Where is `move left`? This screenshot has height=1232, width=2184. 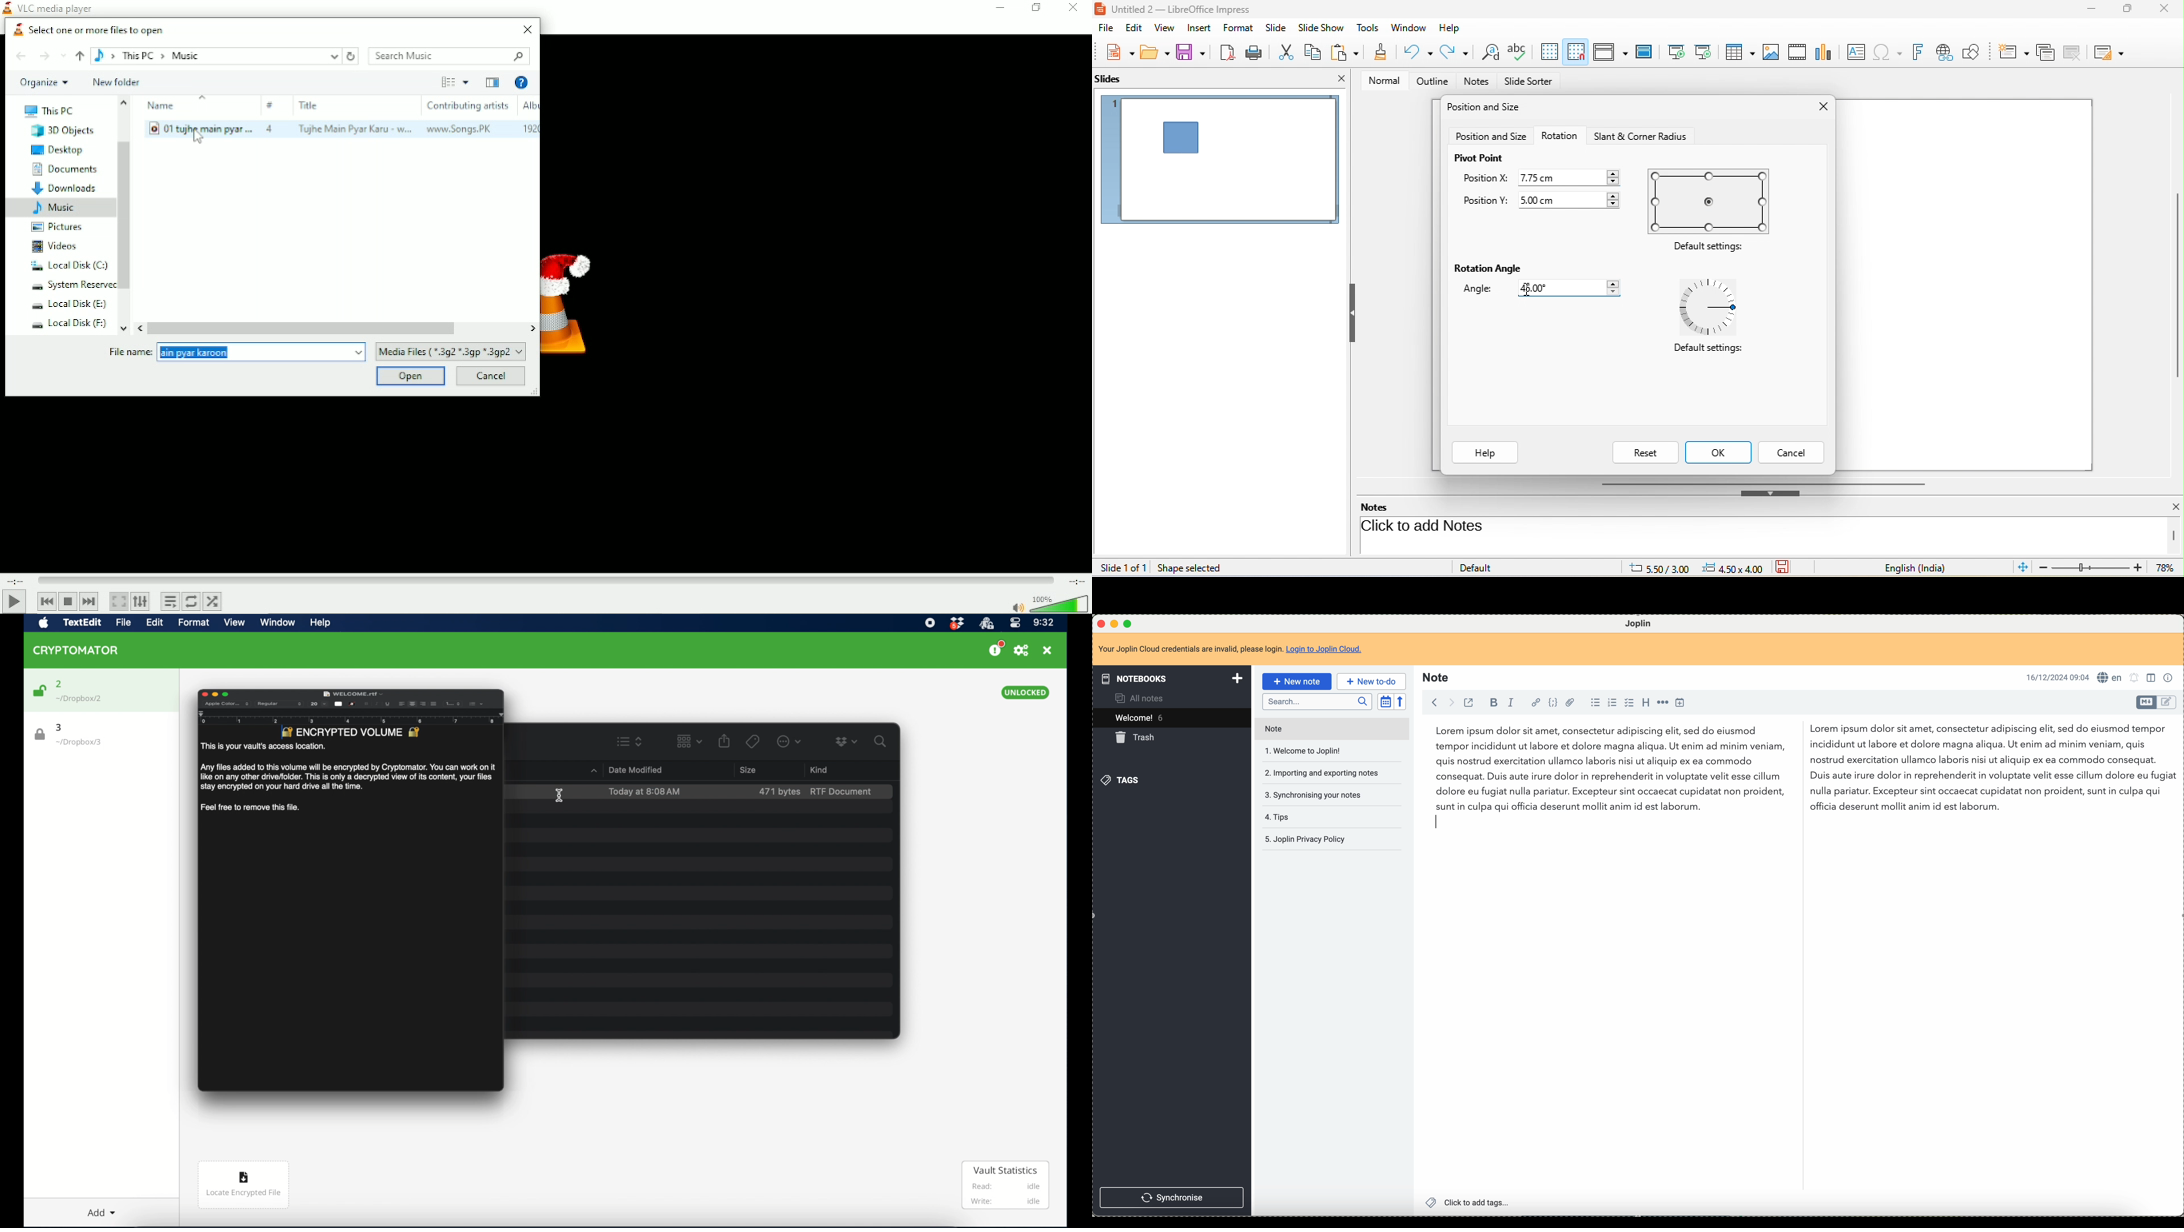 move left is located at coordinates (140, 327).